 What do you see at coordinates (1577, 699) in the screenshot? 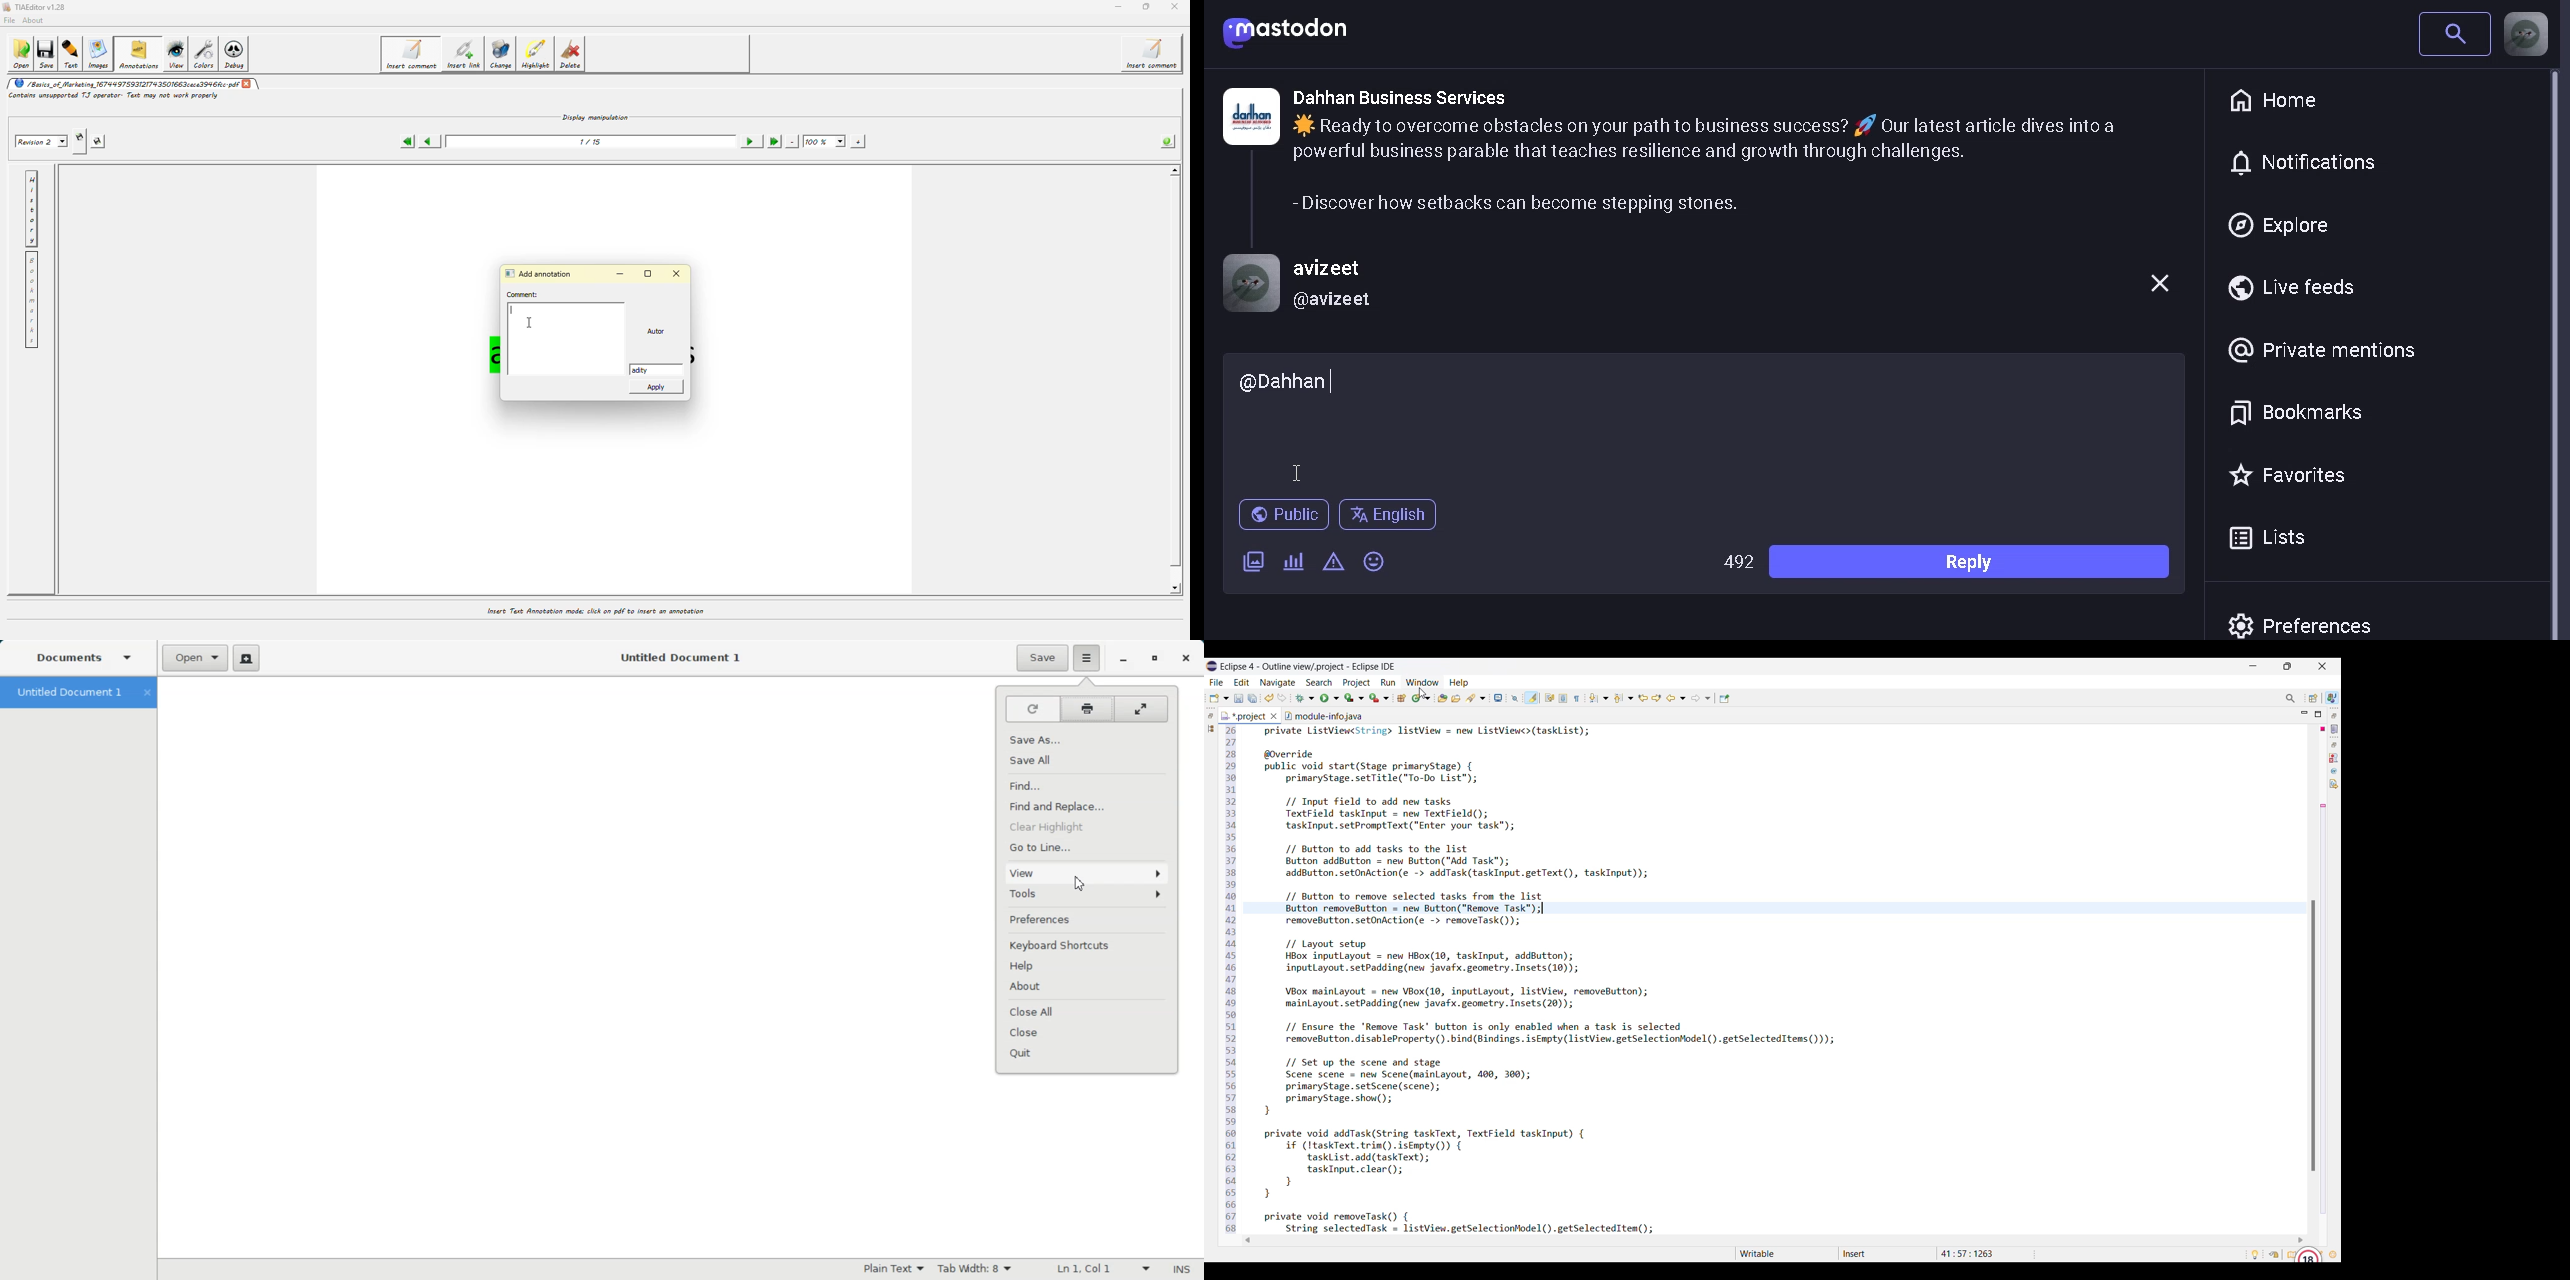
I see `Show whitespace characters` at bounding box center [1577, 699].